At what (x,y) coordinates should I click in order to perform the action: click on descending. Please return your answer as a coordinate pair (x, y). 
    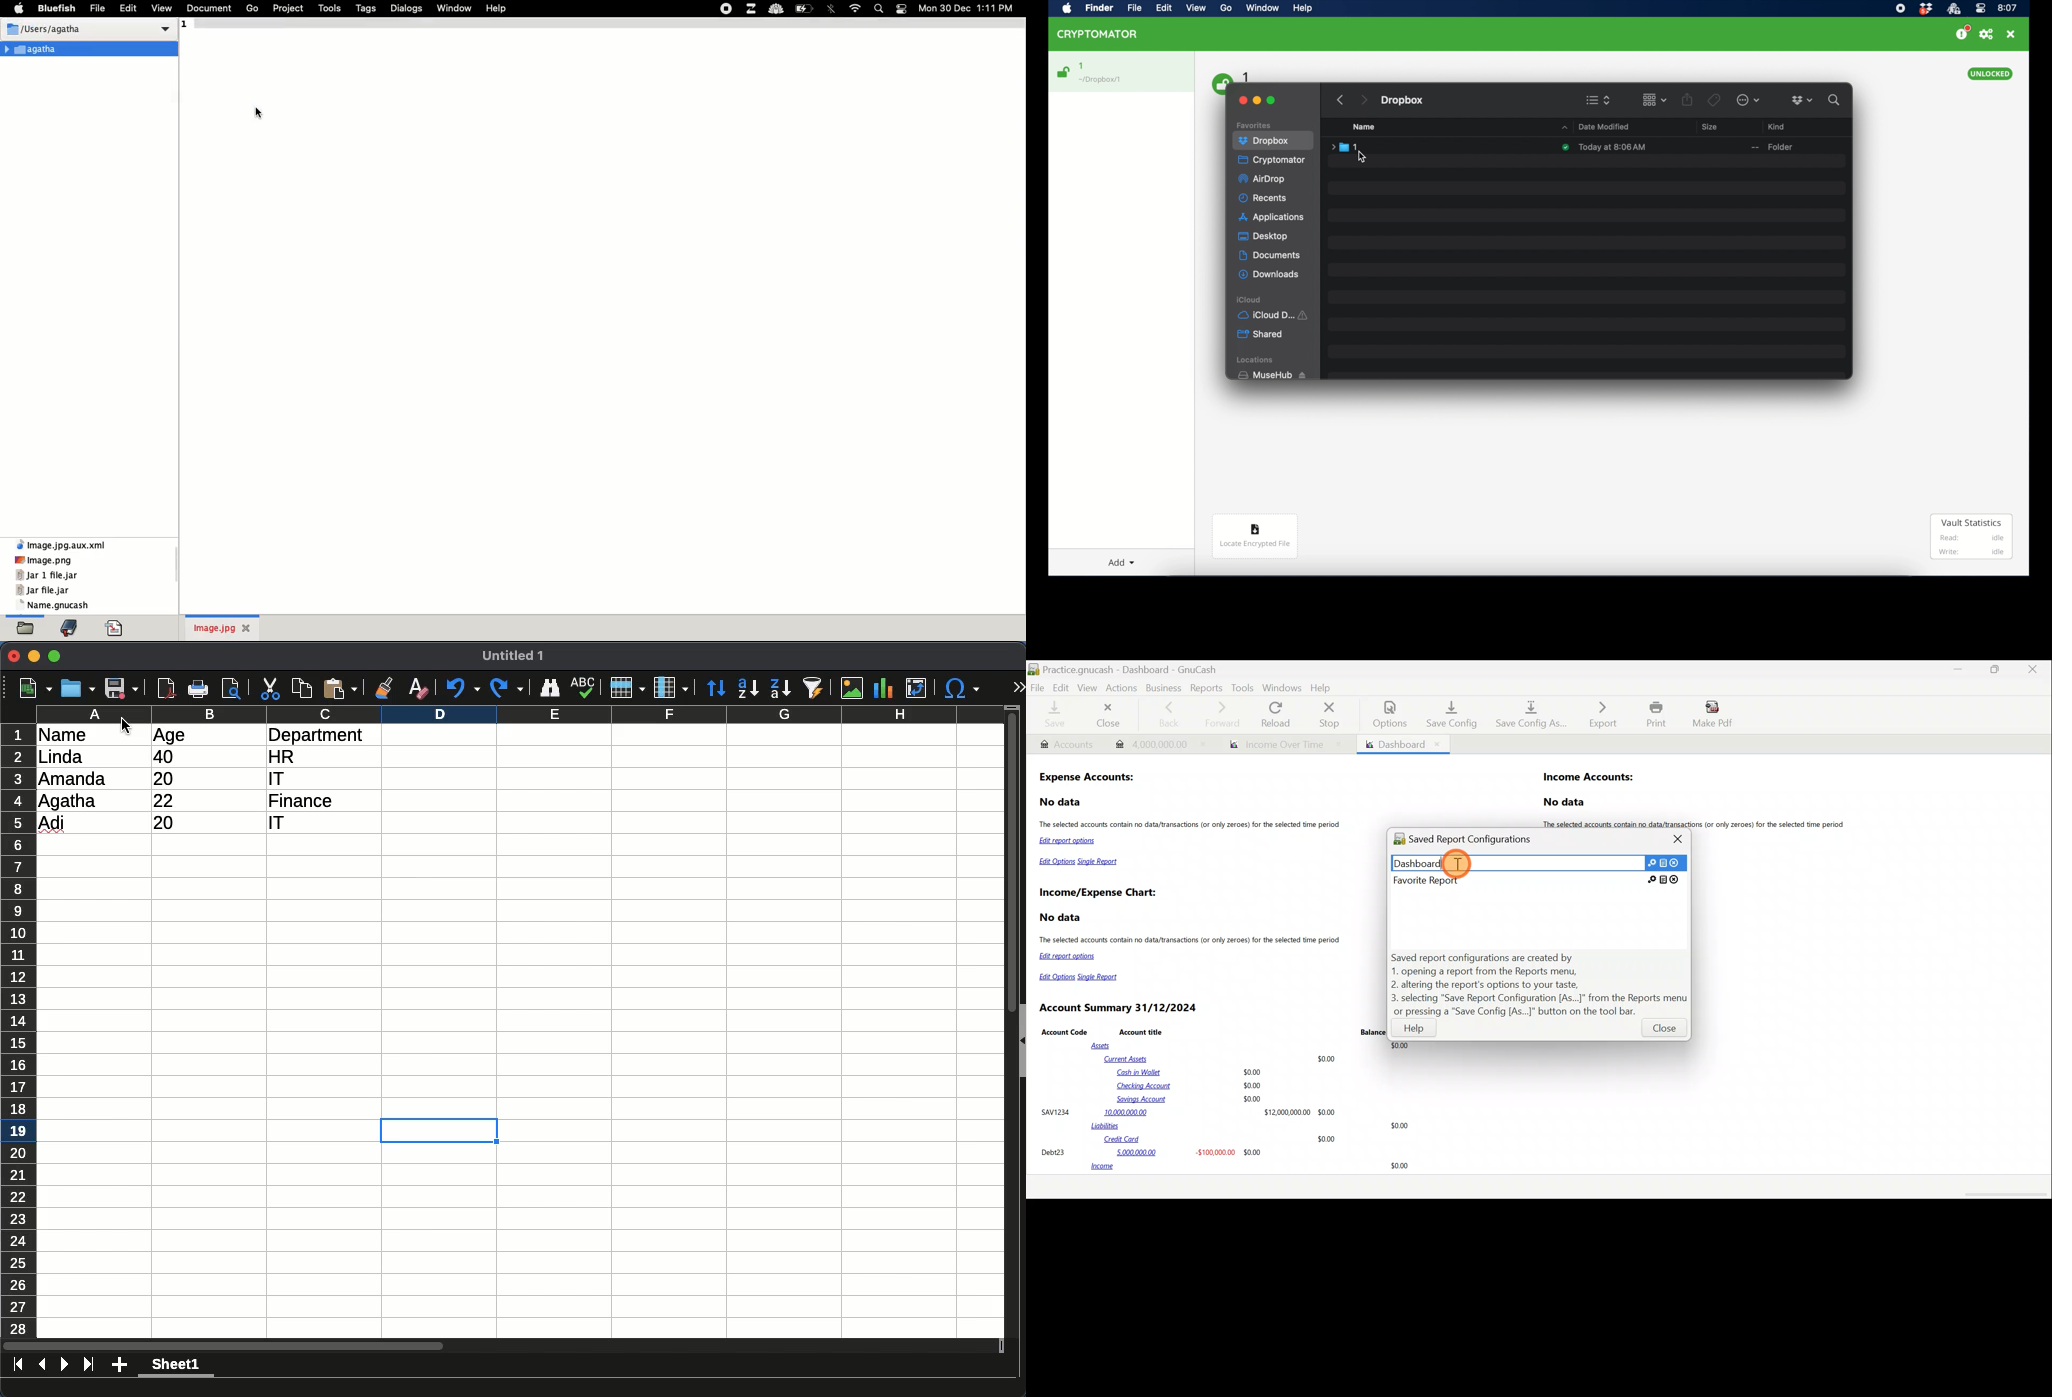
    Looking at the image, I should click on (748, 689).